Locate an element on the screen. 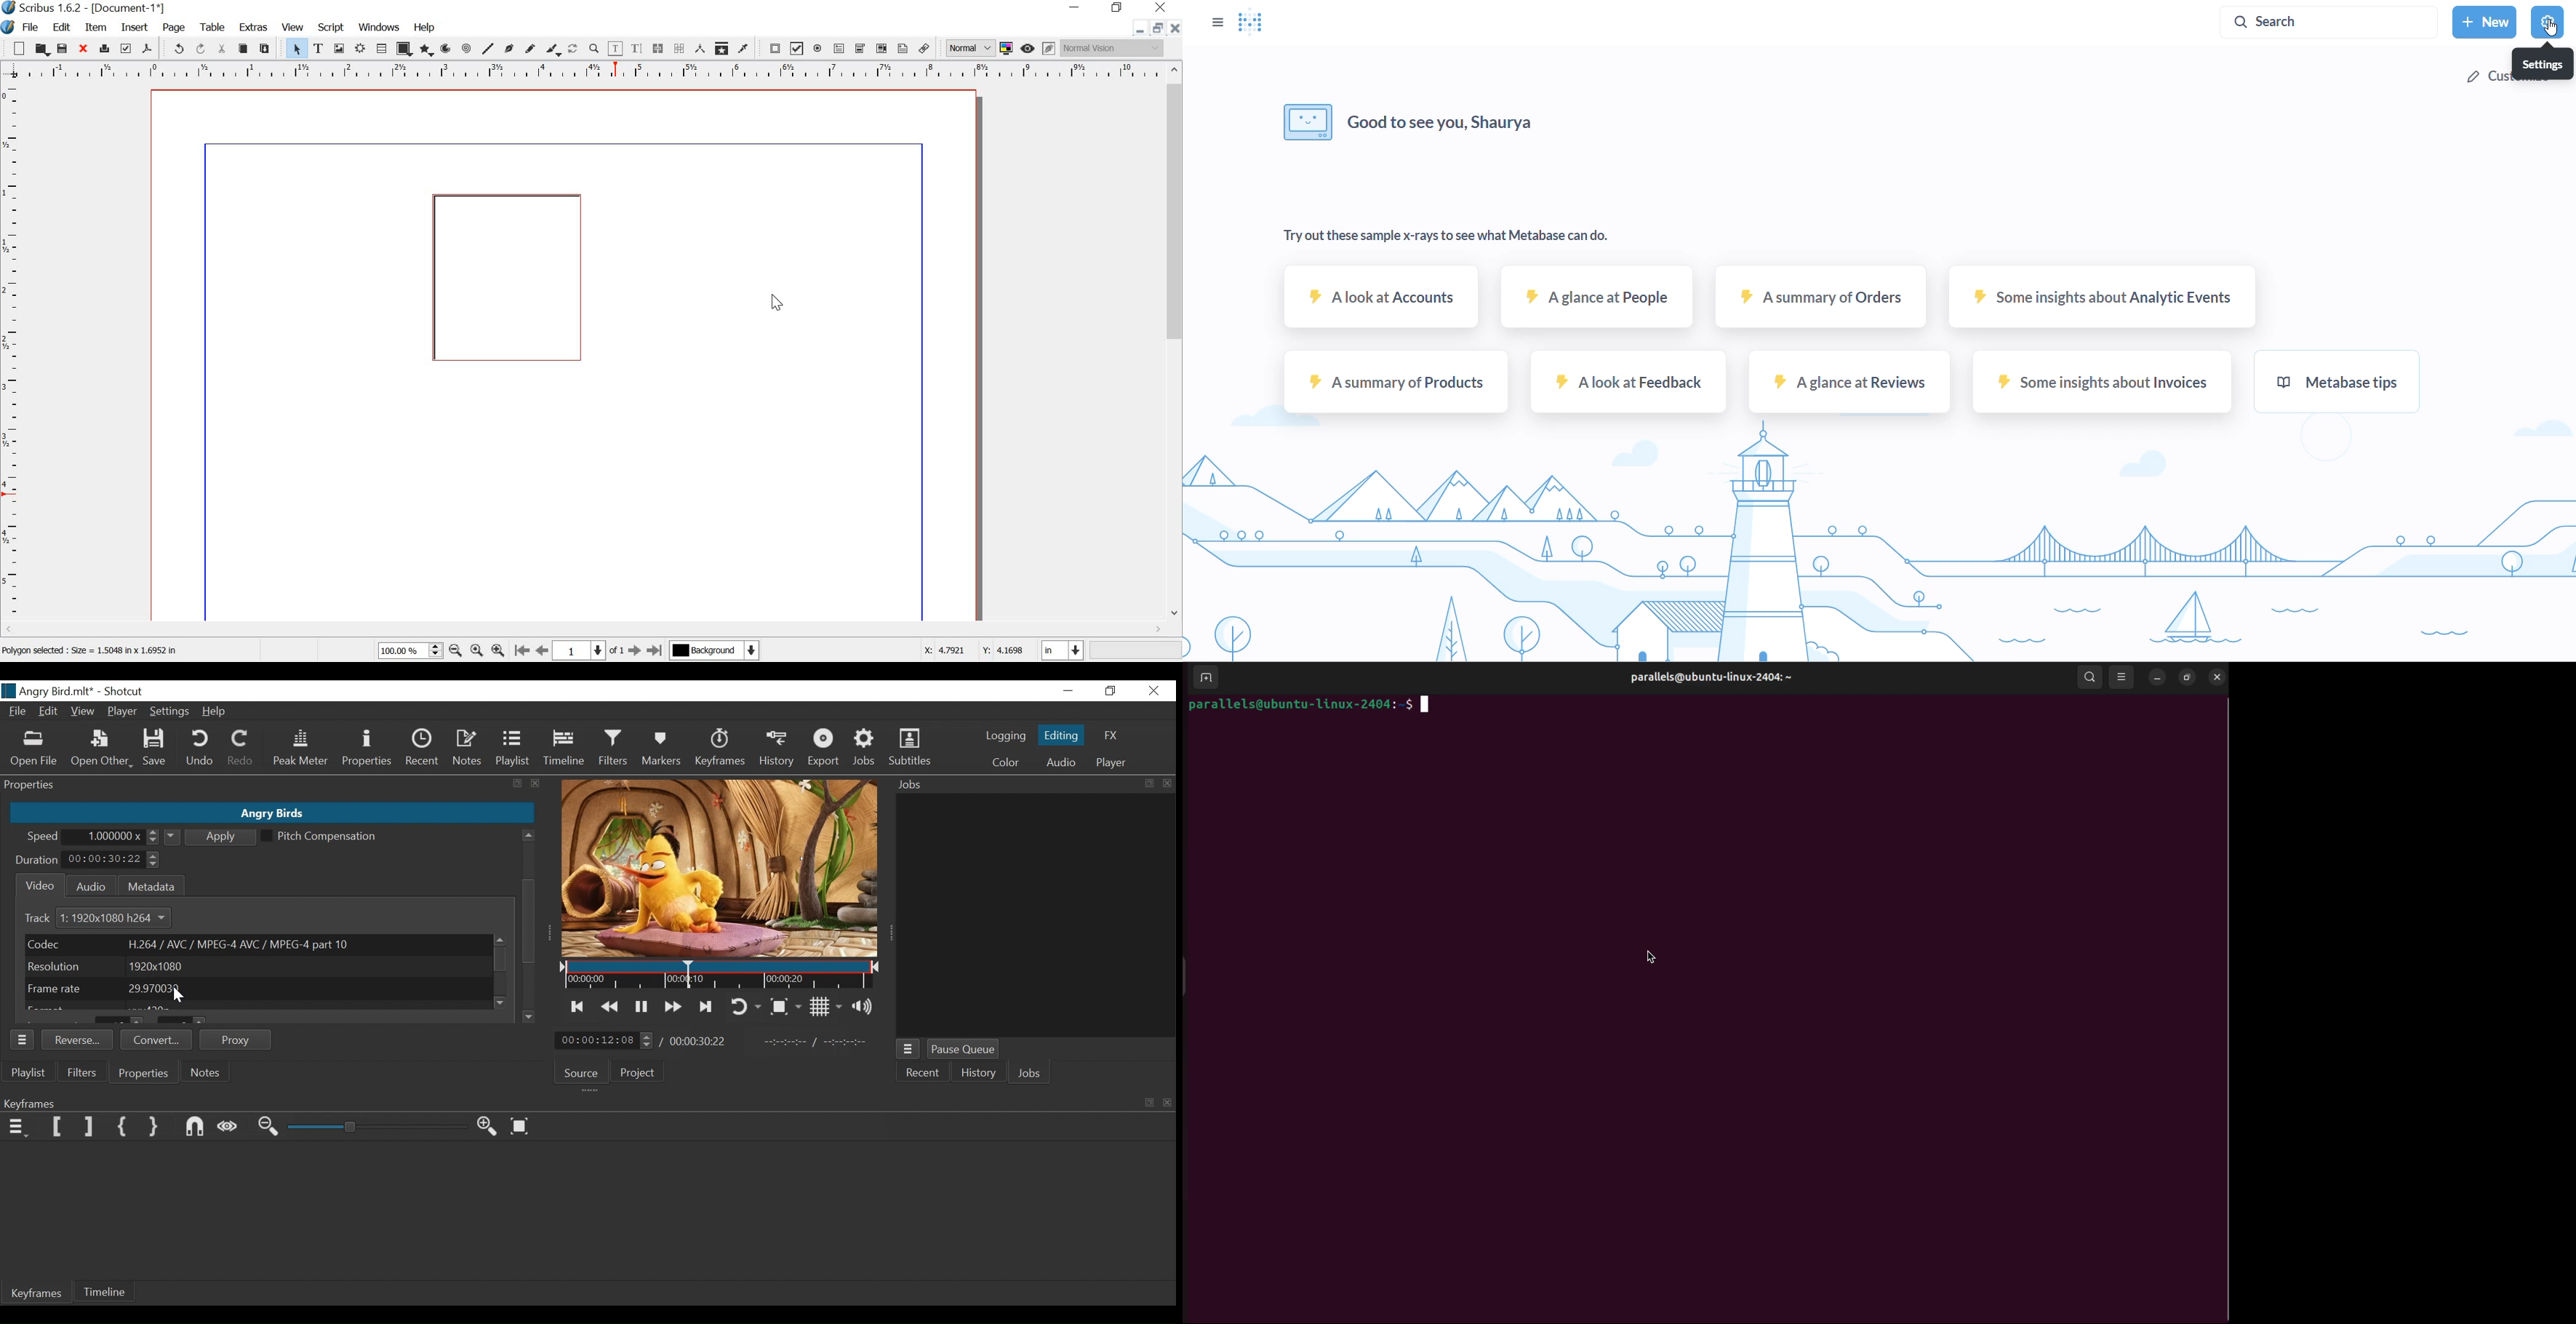 The image size is (2576, 1344). cursor is located at coordinates (1653, 959).